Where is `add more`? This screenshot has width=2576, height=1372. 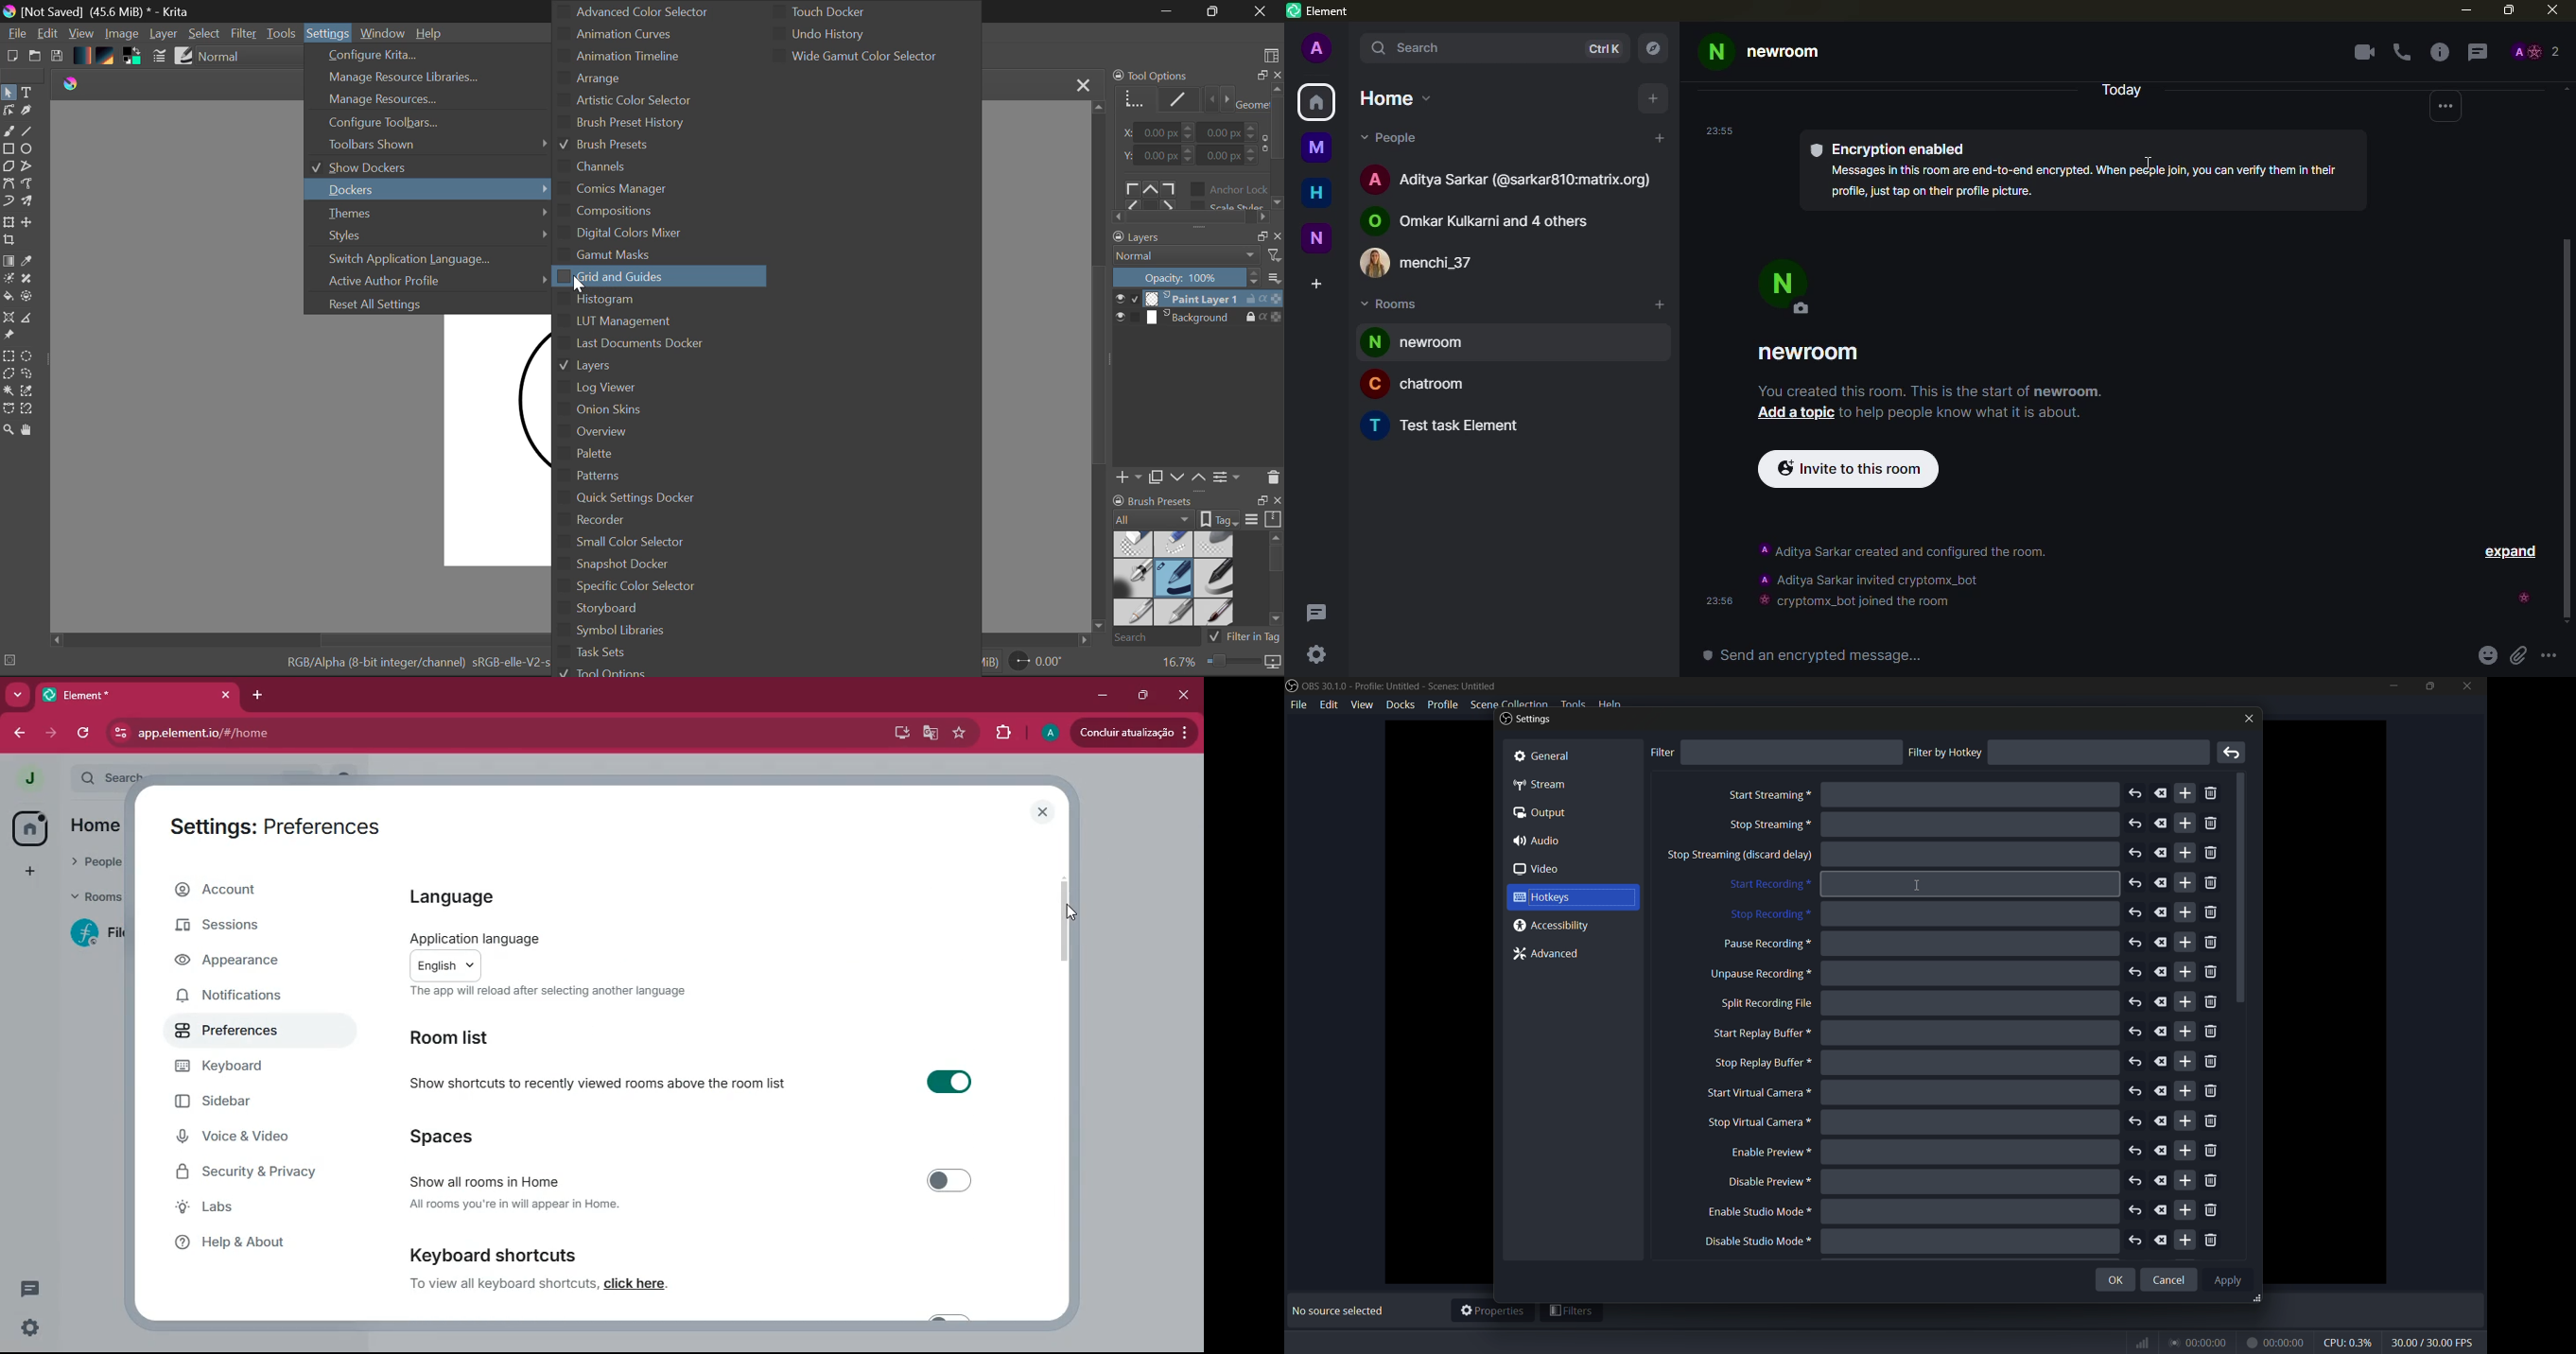
add more is located at coordinates (2187, 1120).